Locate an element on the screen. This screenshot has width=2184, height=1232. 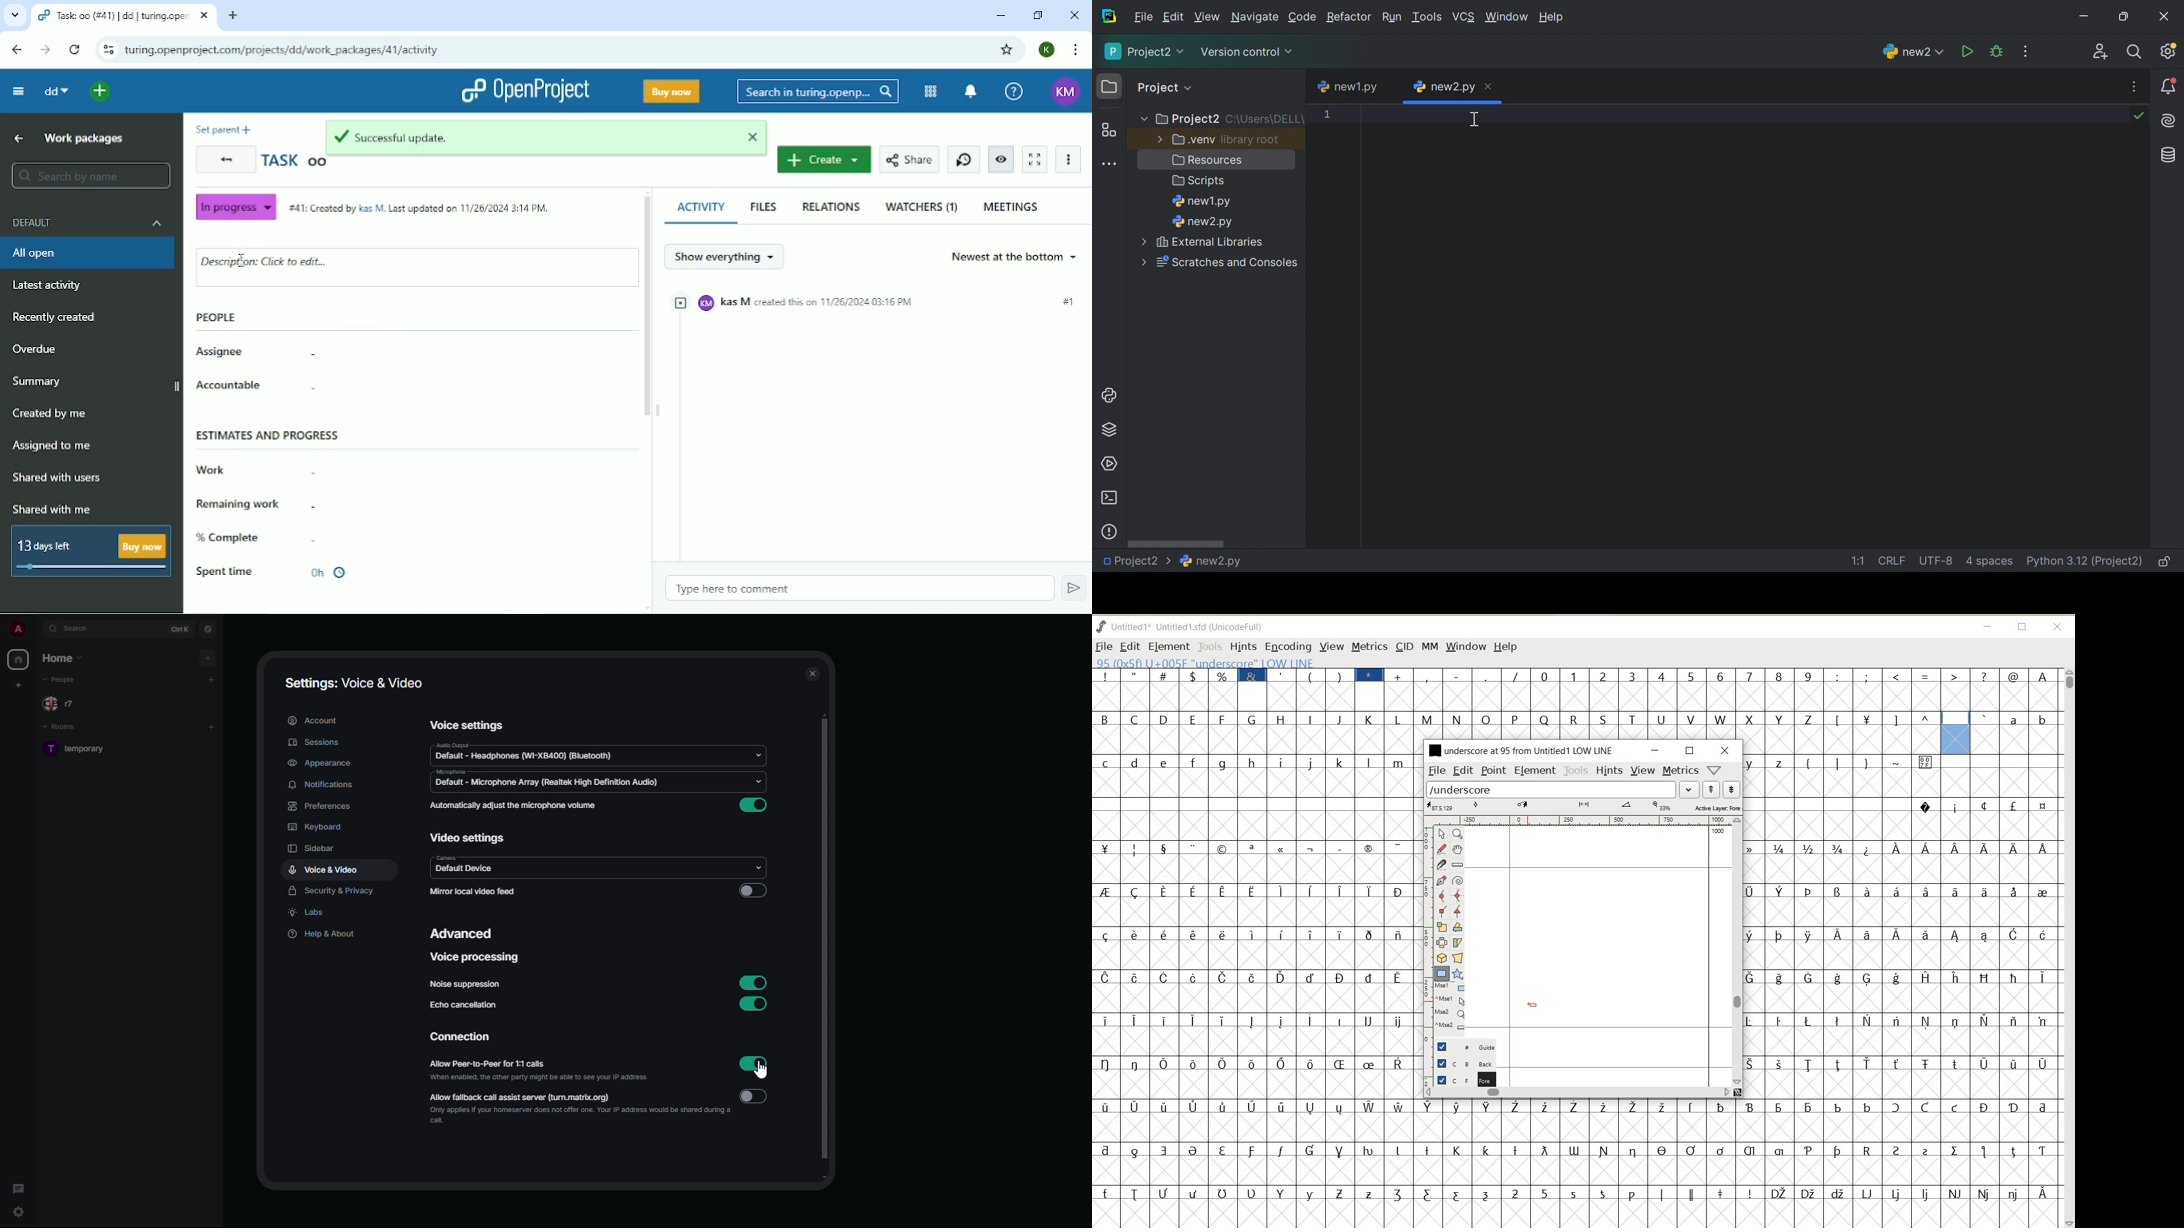
settings: voice & video is located at coordinates (357, 684).